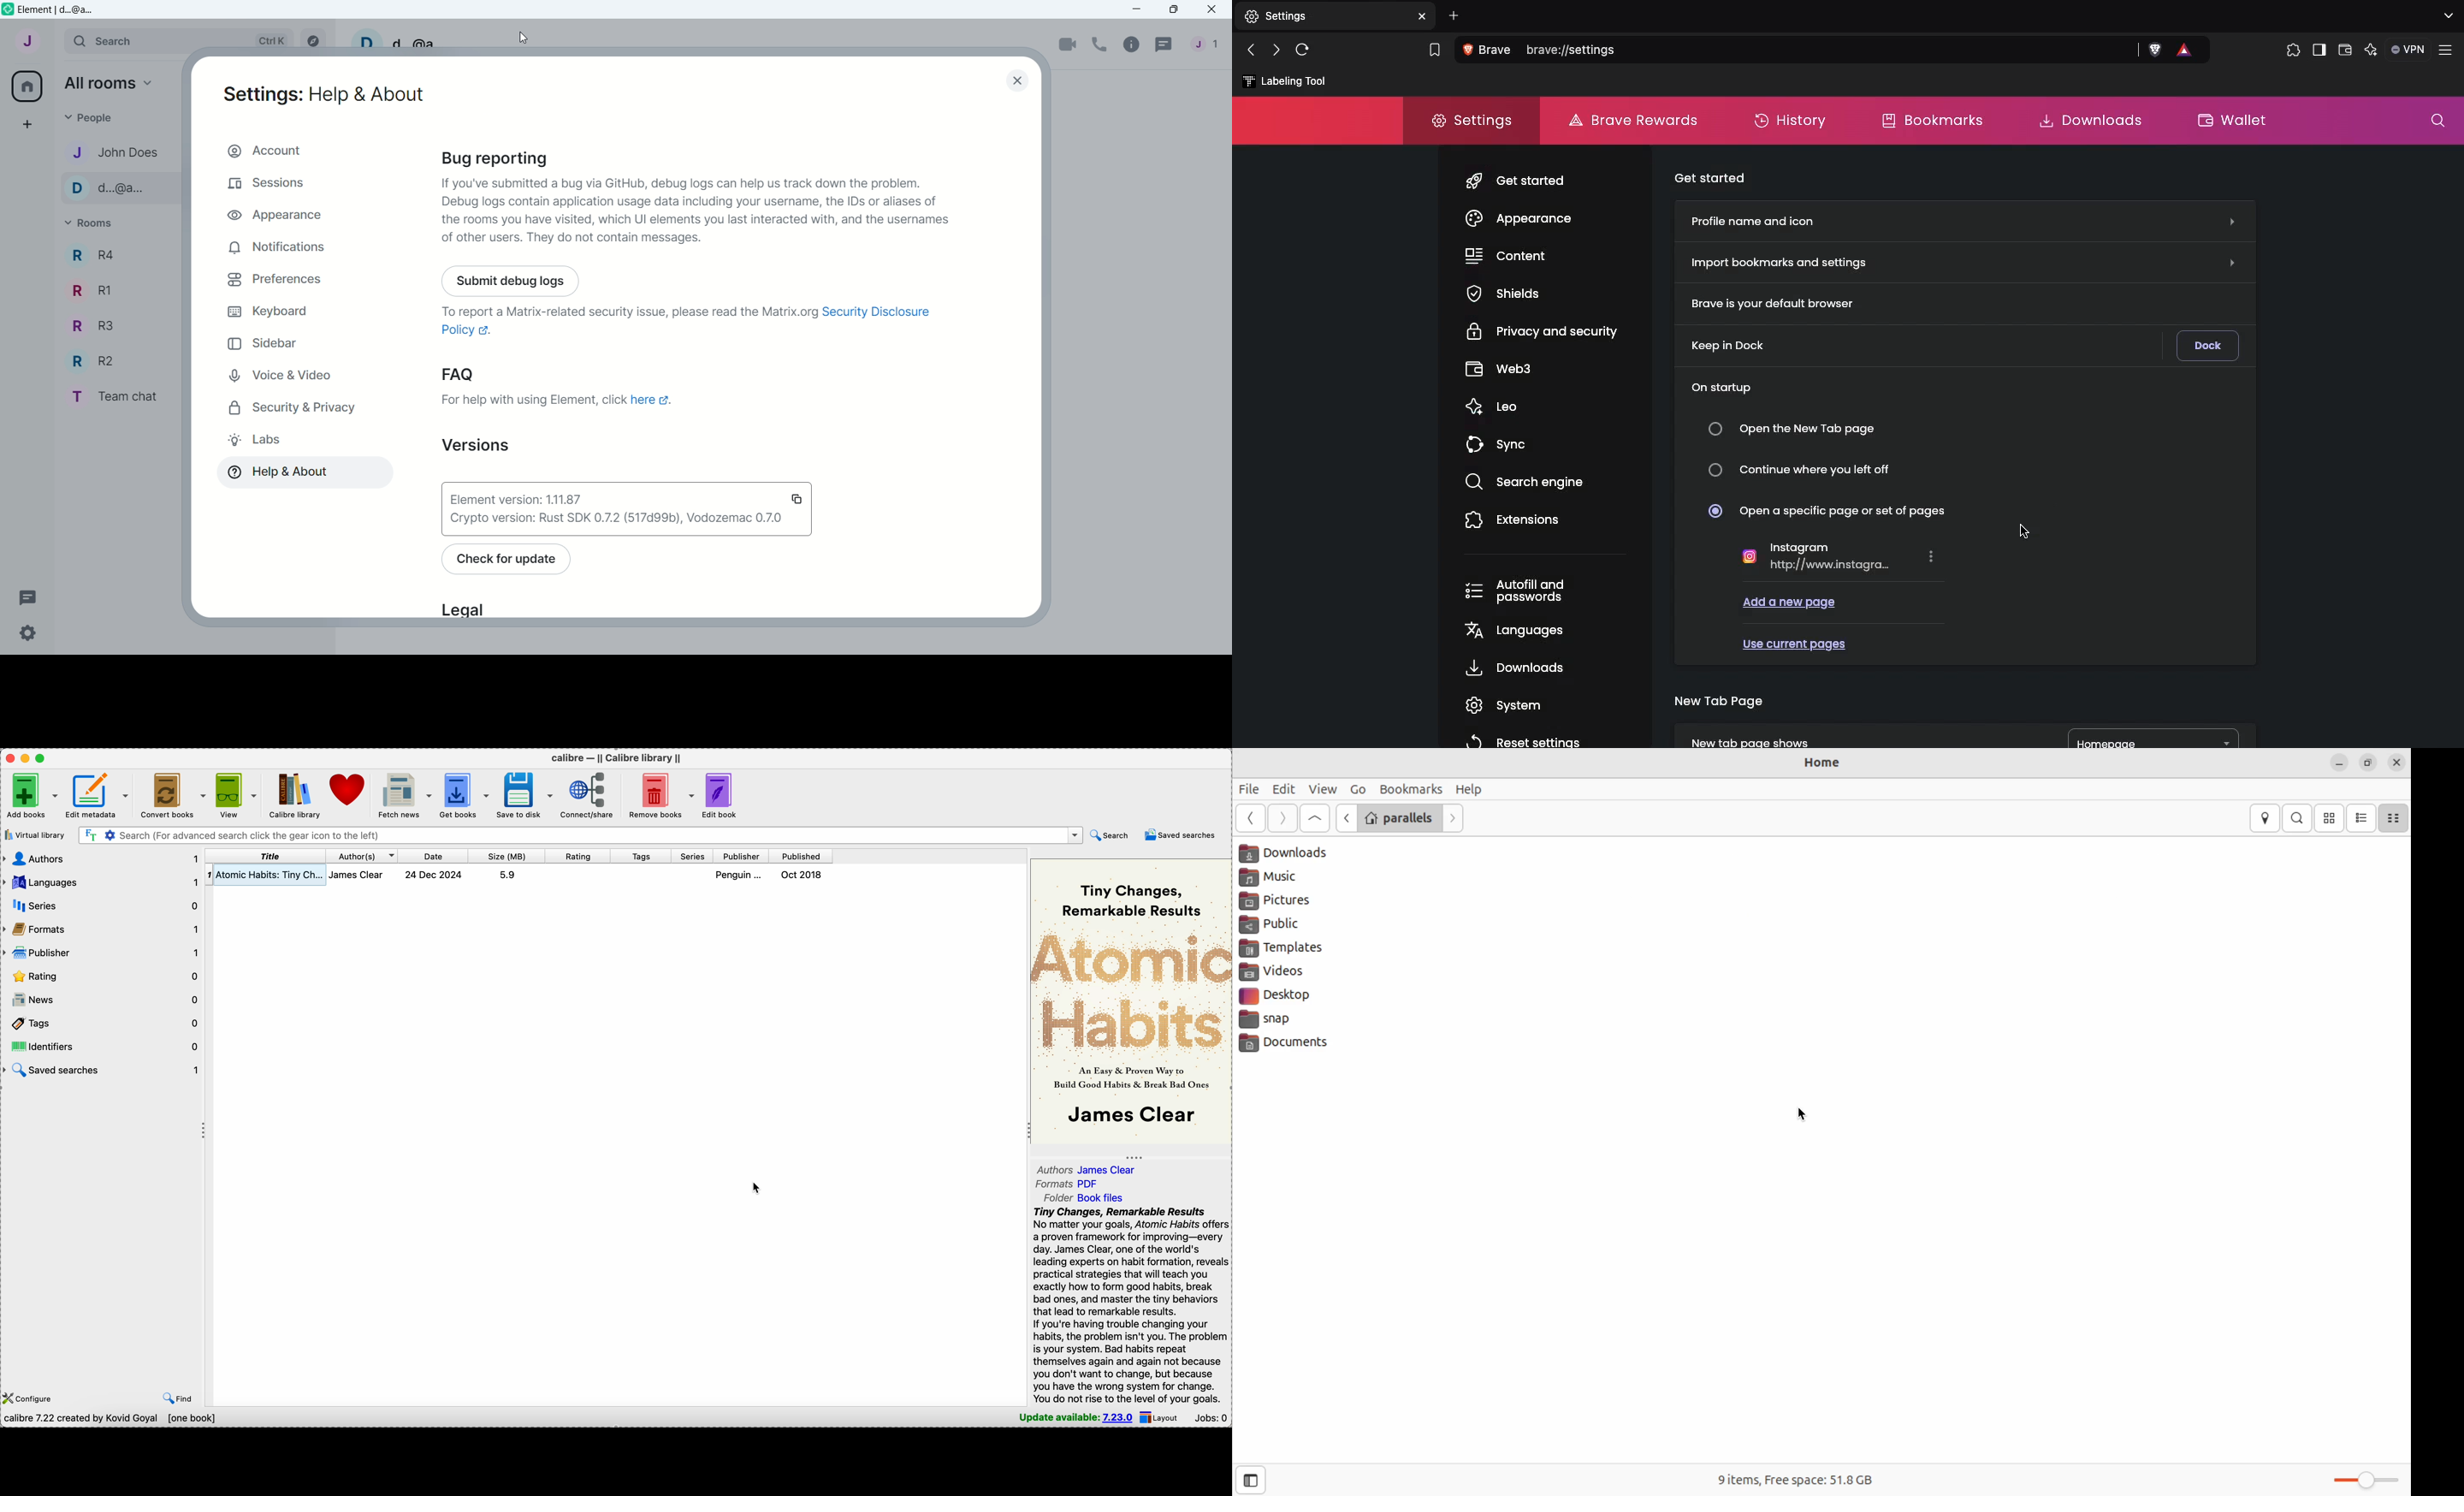 The width and height of the screenshot is (2464, 1512). Describe the element at coordinates (514, 278) in the screenshot. I see `Submit debug logs` at that location.